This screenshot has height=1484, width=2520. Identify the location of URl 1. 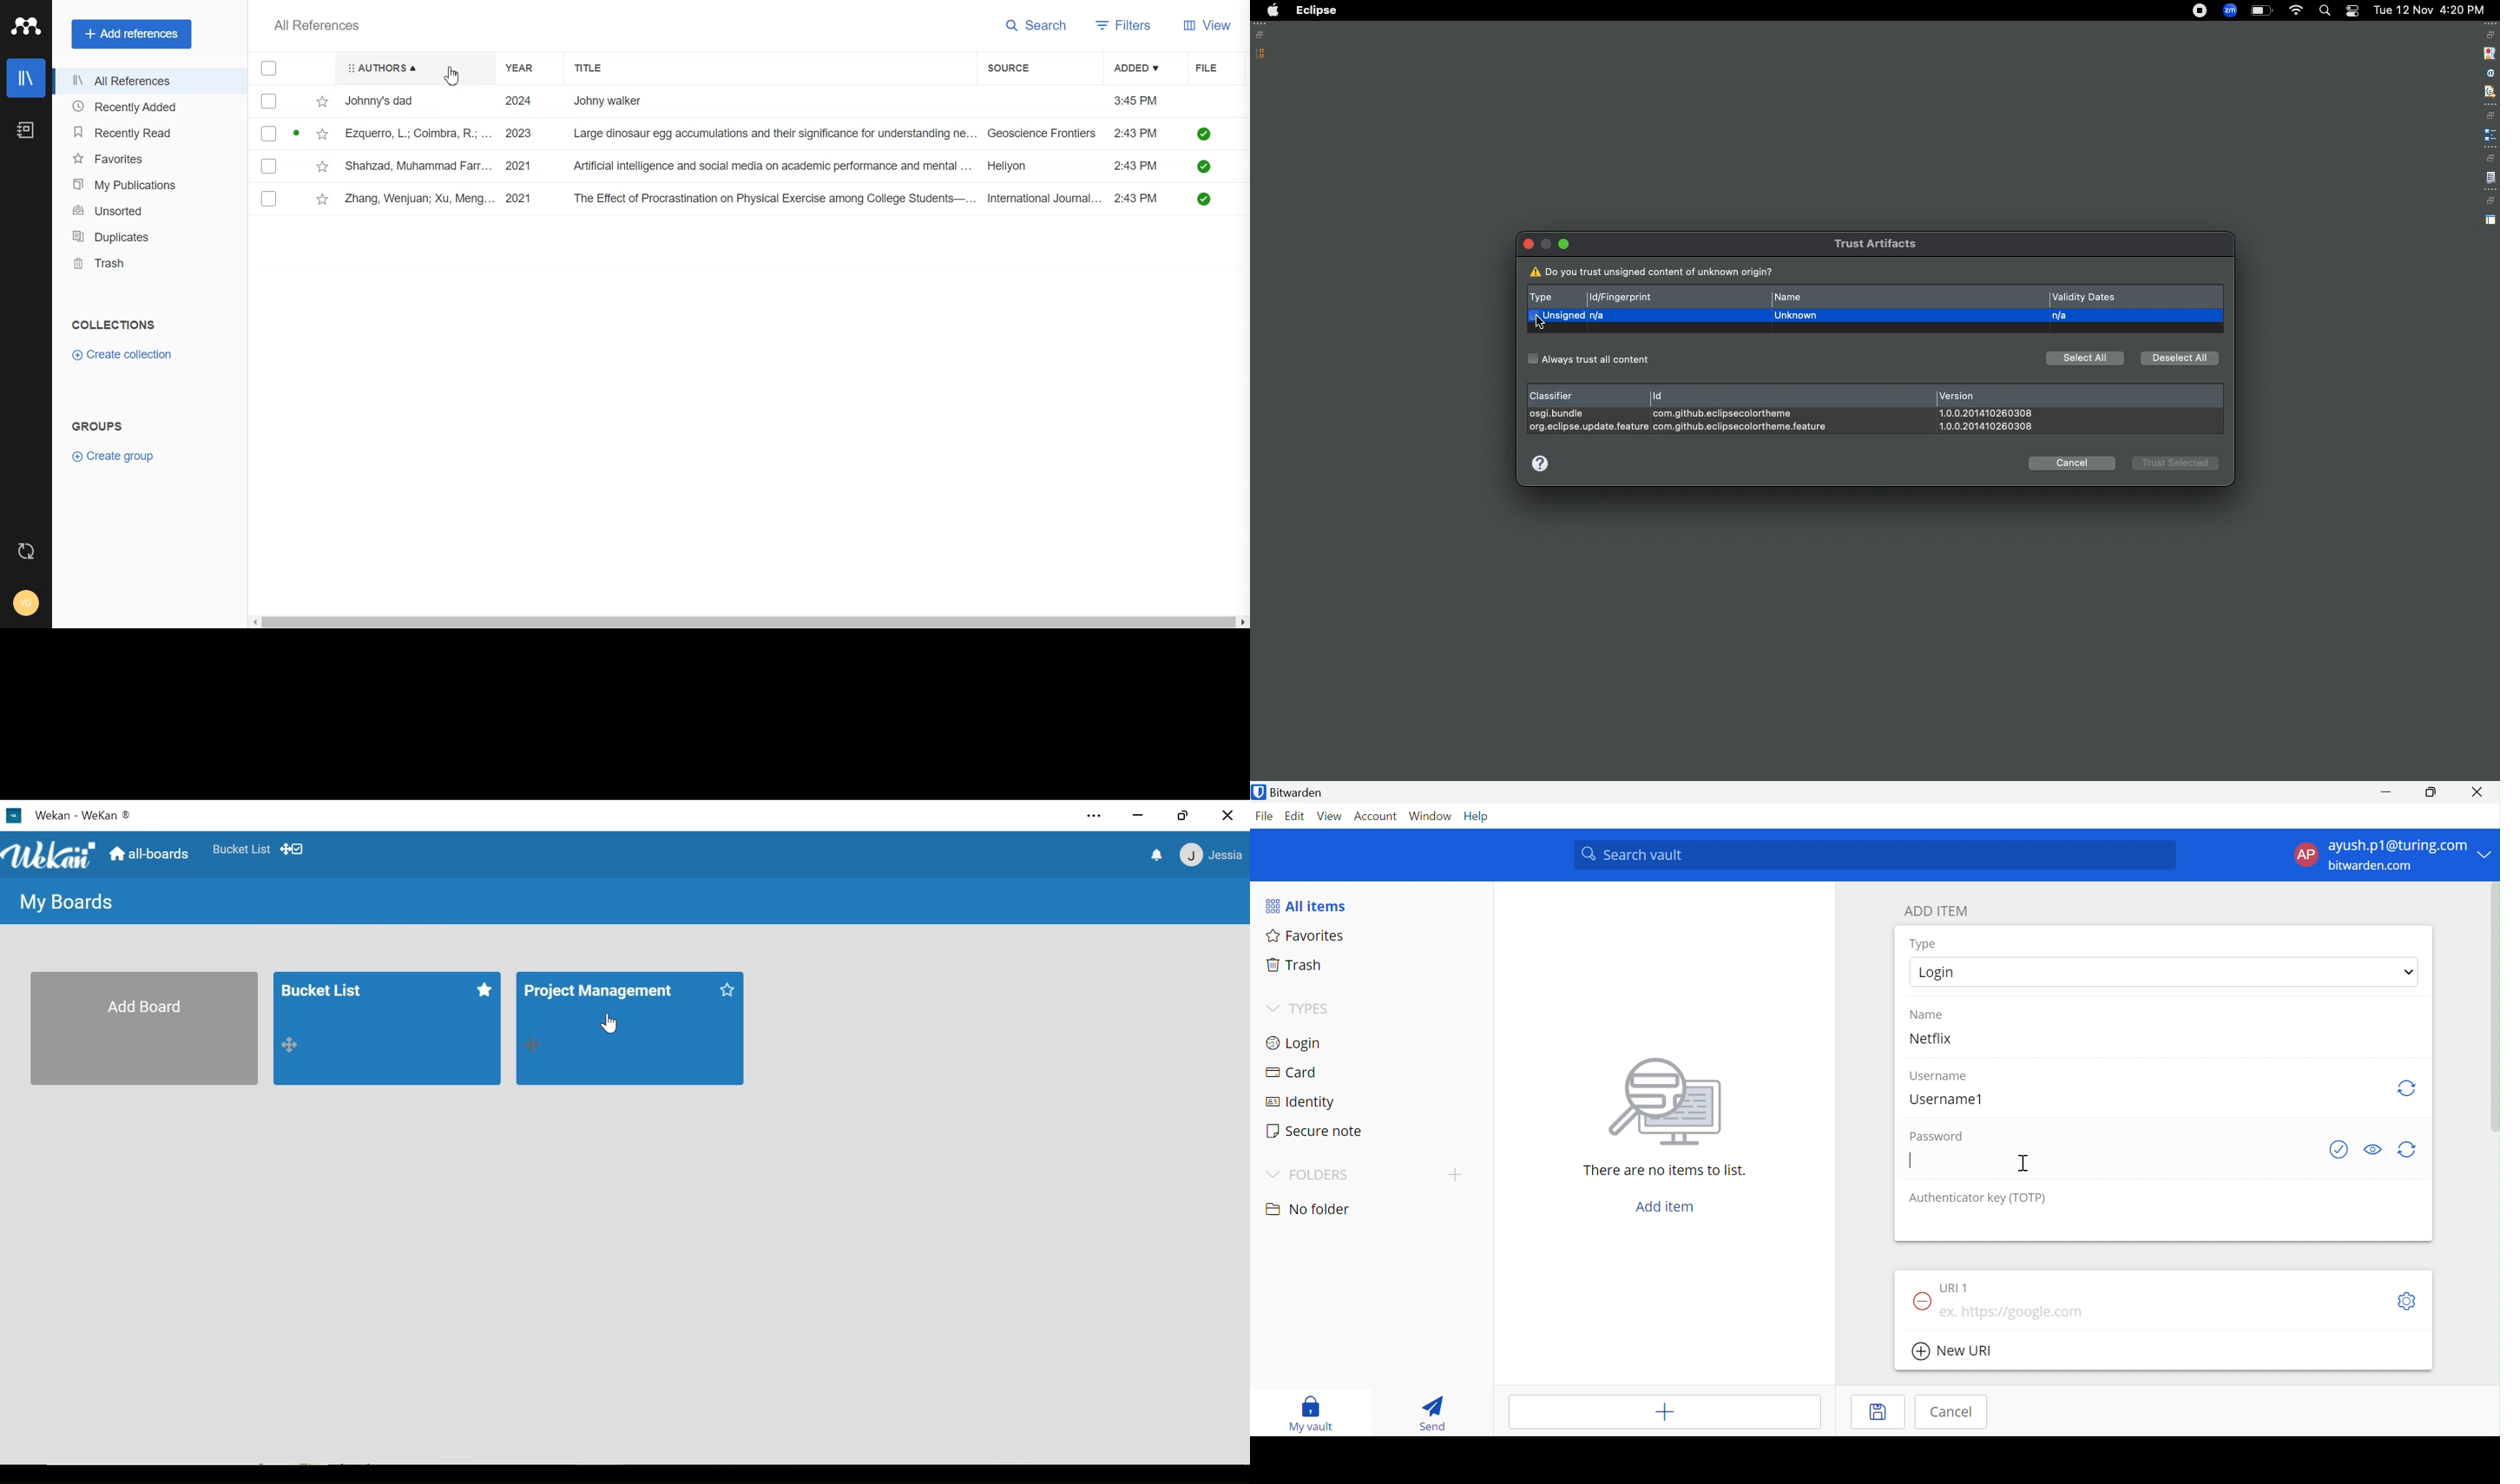
(1954, 1288).